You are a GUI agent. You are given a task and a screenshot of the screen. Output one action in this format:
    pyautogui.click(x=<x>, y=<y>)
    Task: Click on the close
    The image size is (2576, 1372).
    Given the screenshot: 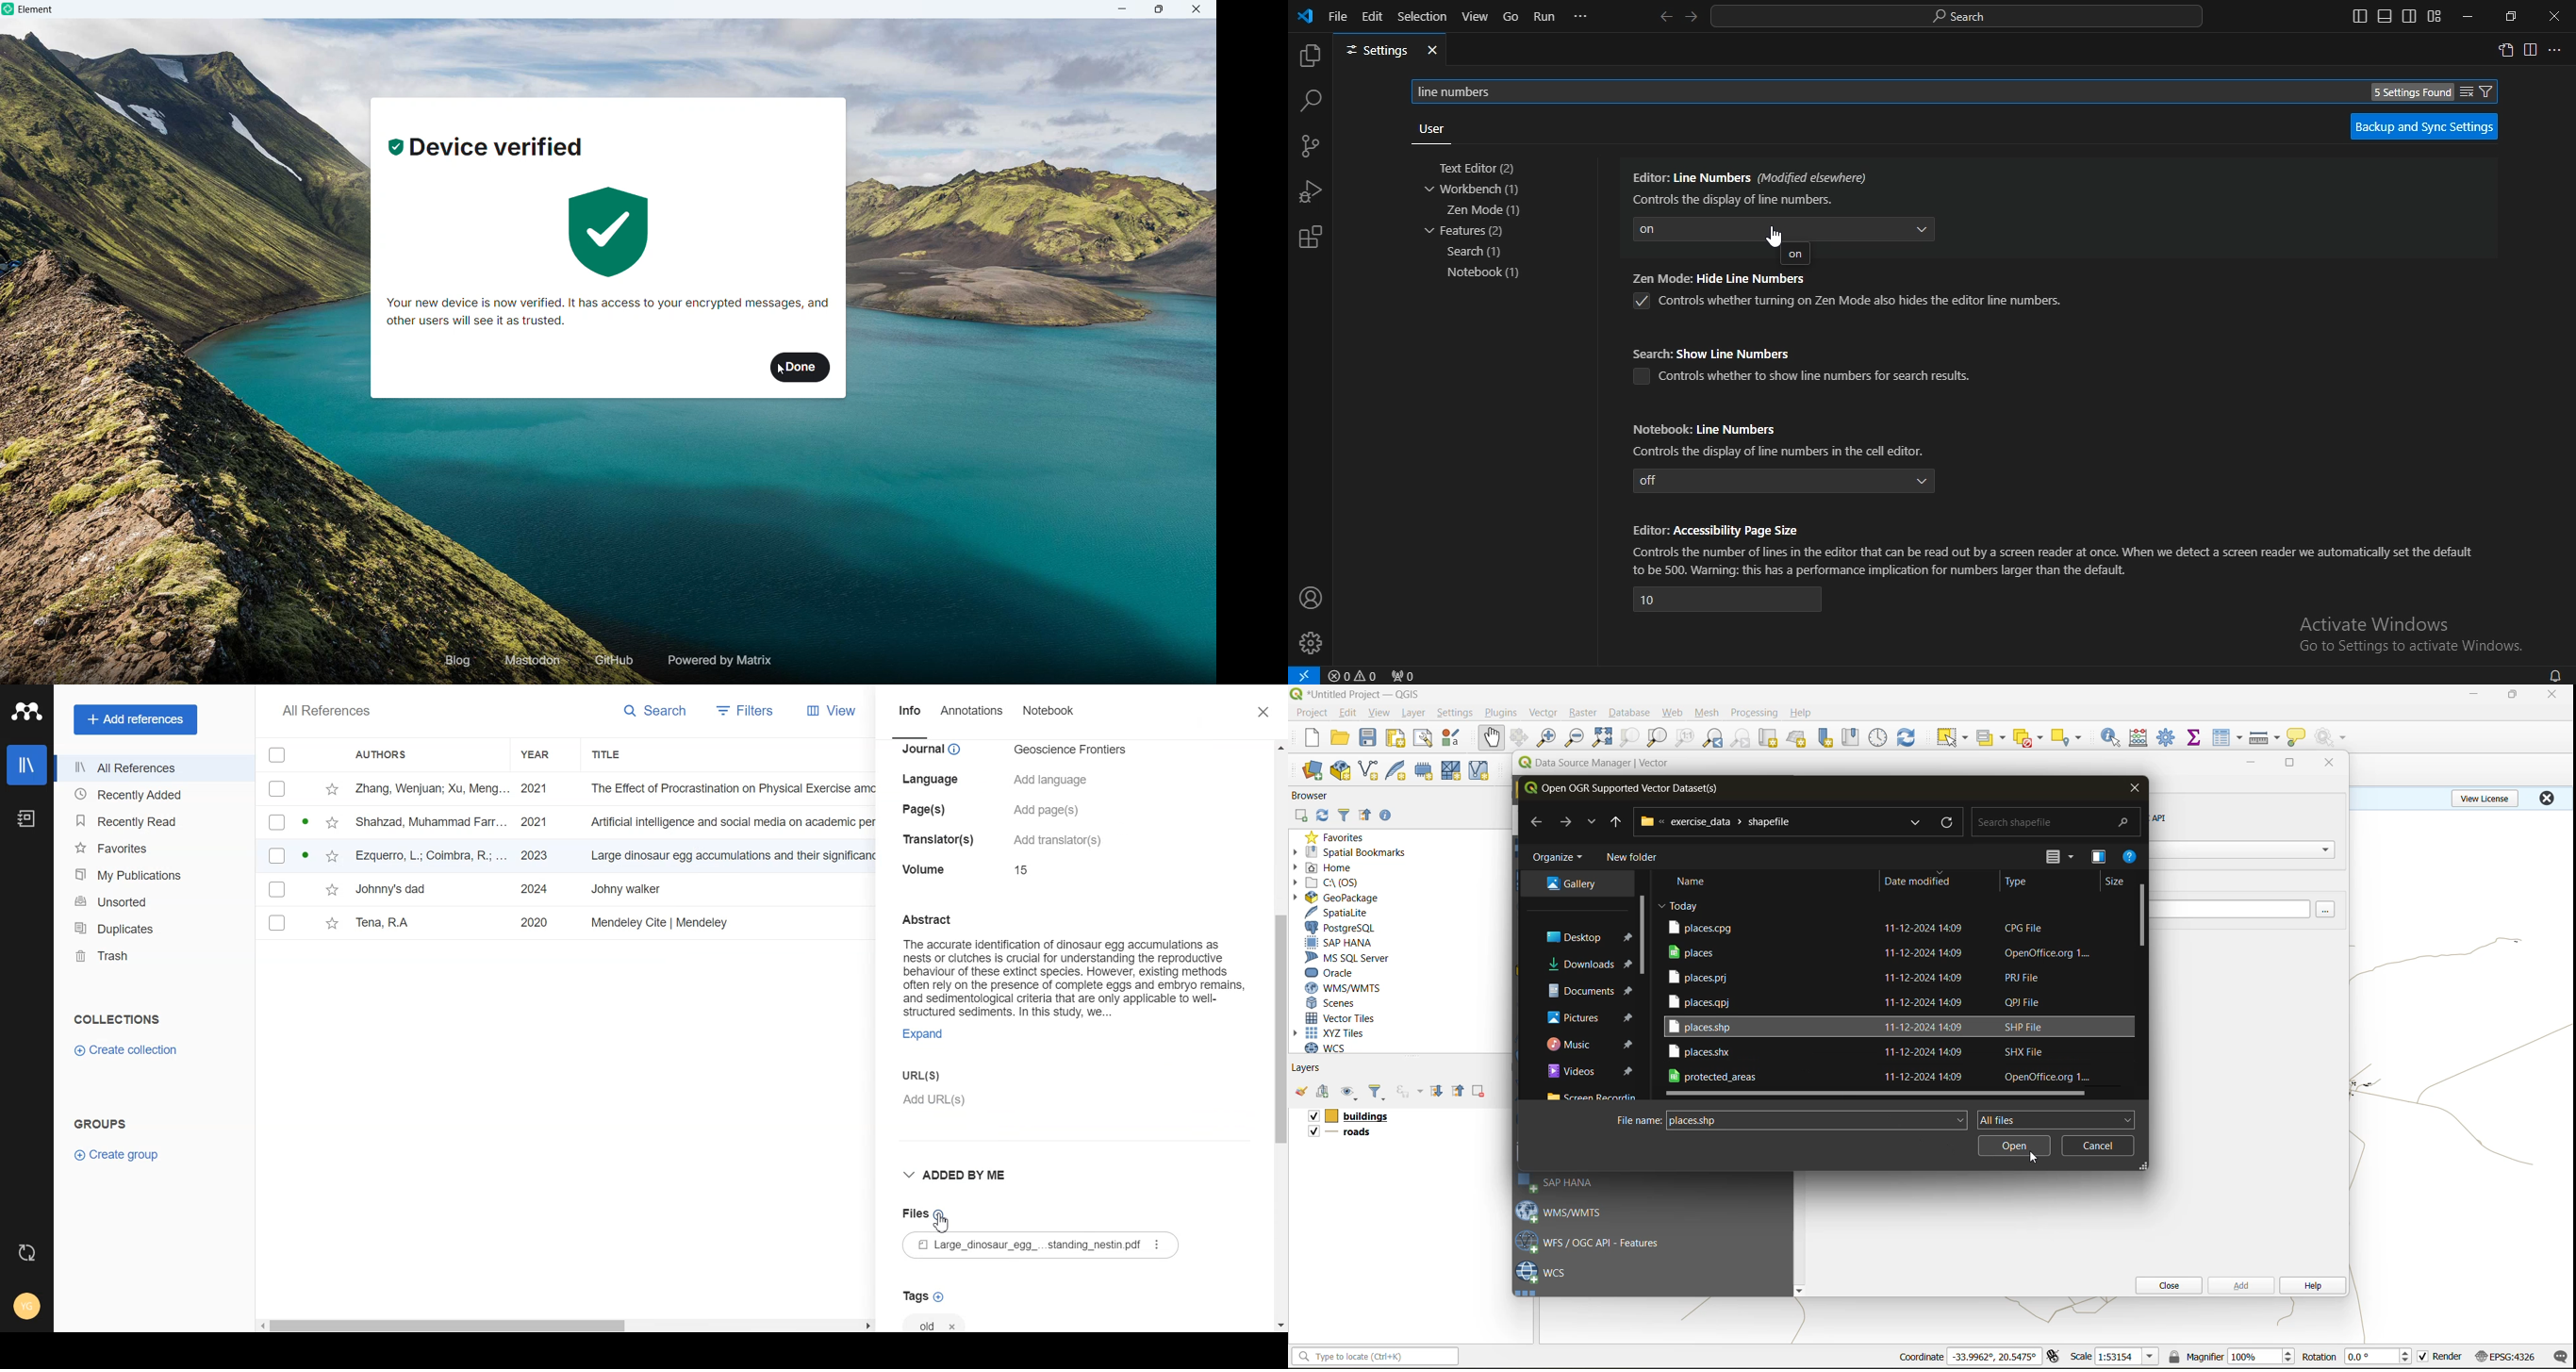 What is the action you would take?
    pyautogui.click(x=2135, y=787)
    